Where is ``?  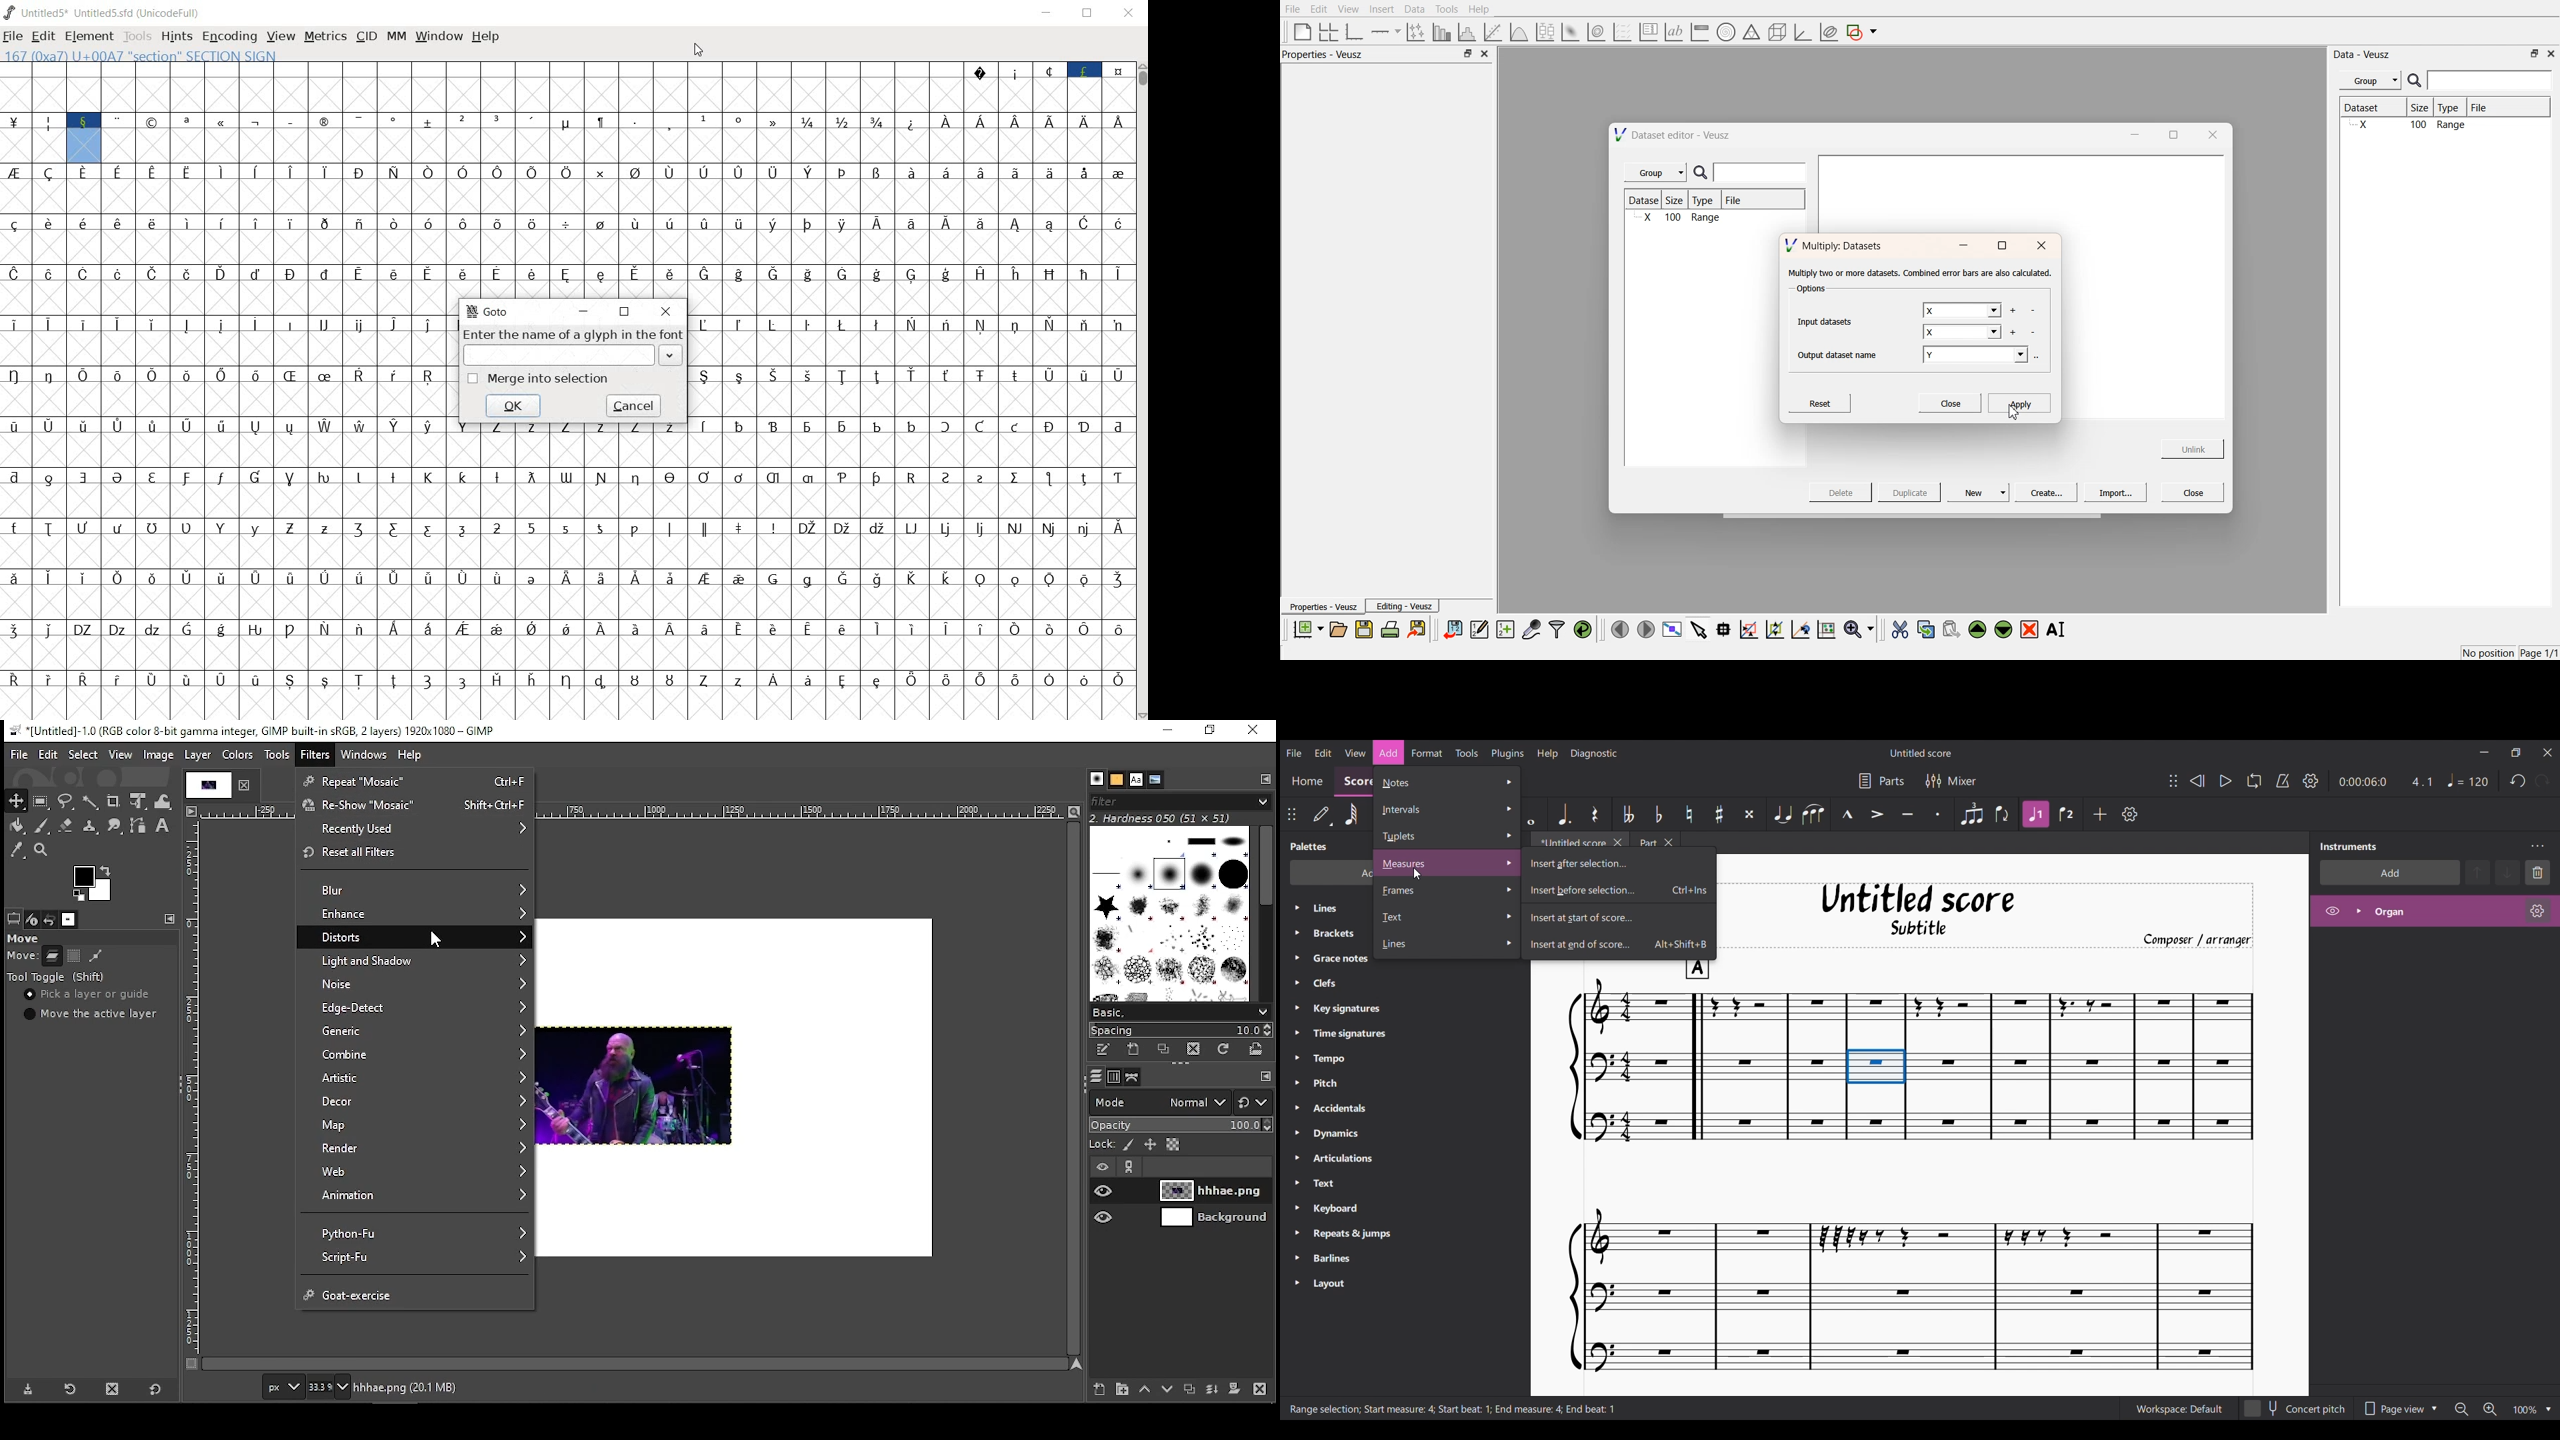  is located at coordinates (325, 442).